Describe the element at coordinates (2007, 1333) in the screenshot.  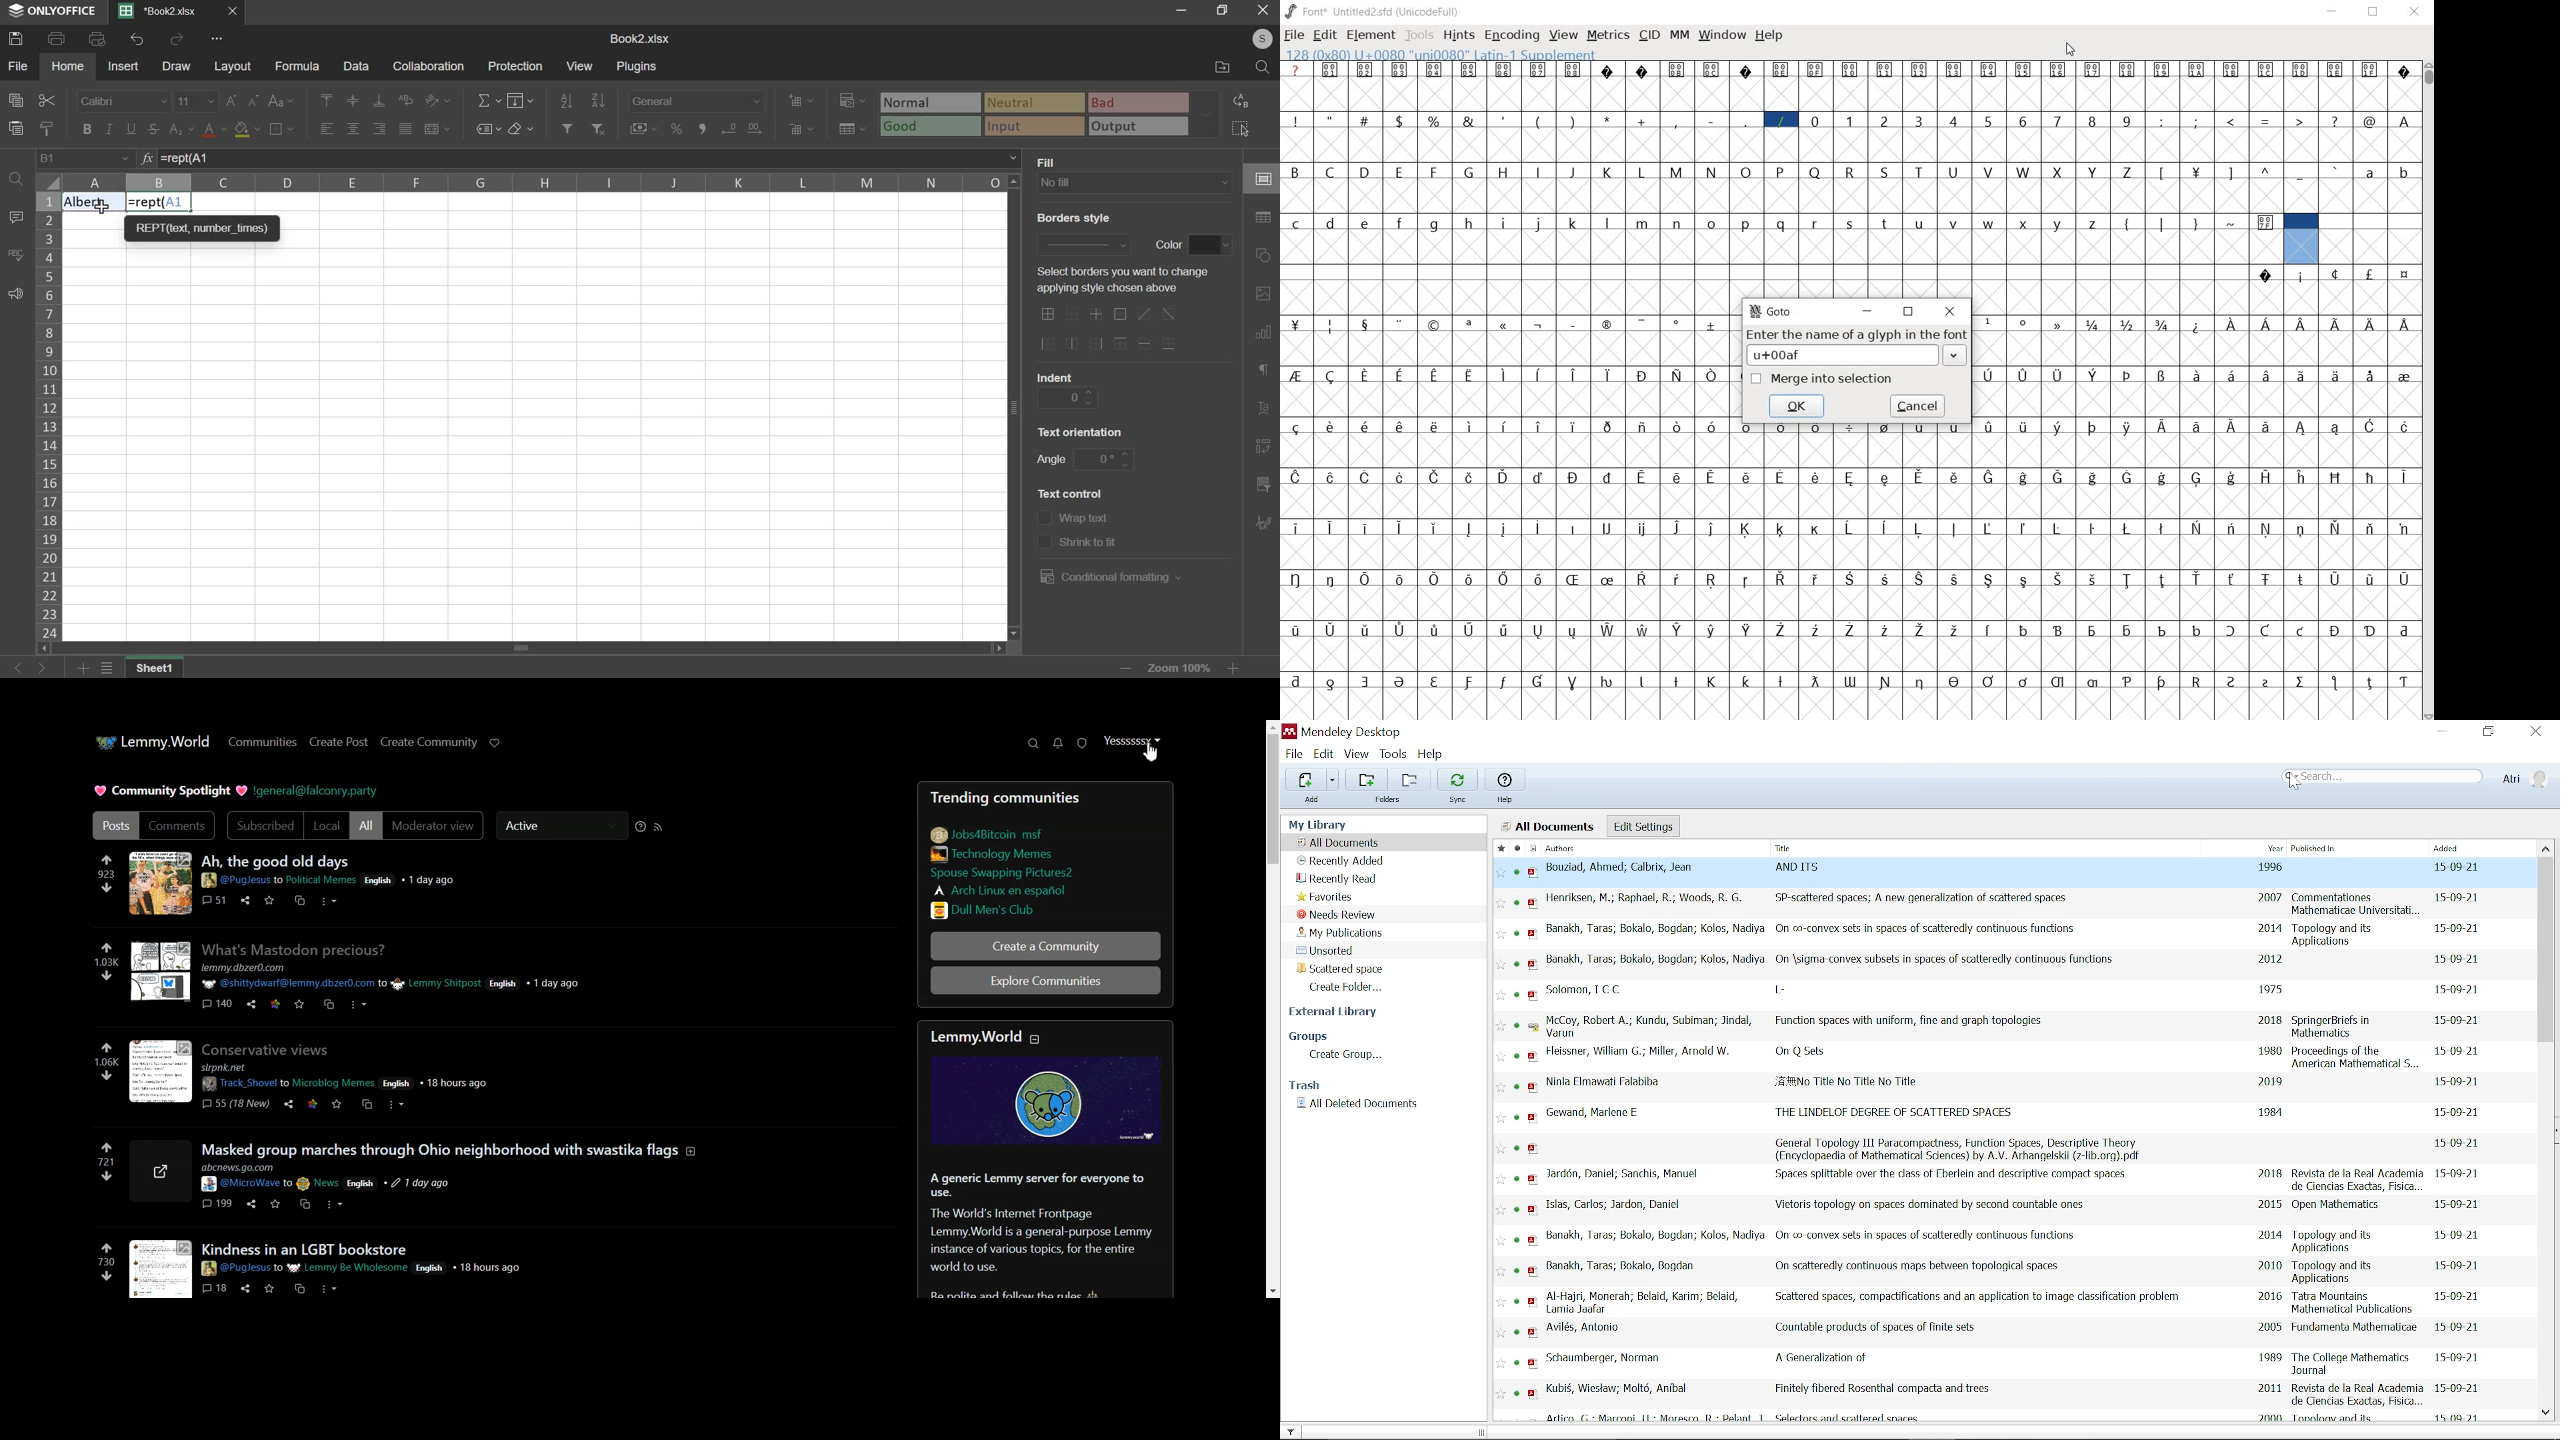
I see `Avilés, Antonio Countable products of spaces of finite sets 2005 Fundamenta Mathematicoe 15 09 21` at that location.